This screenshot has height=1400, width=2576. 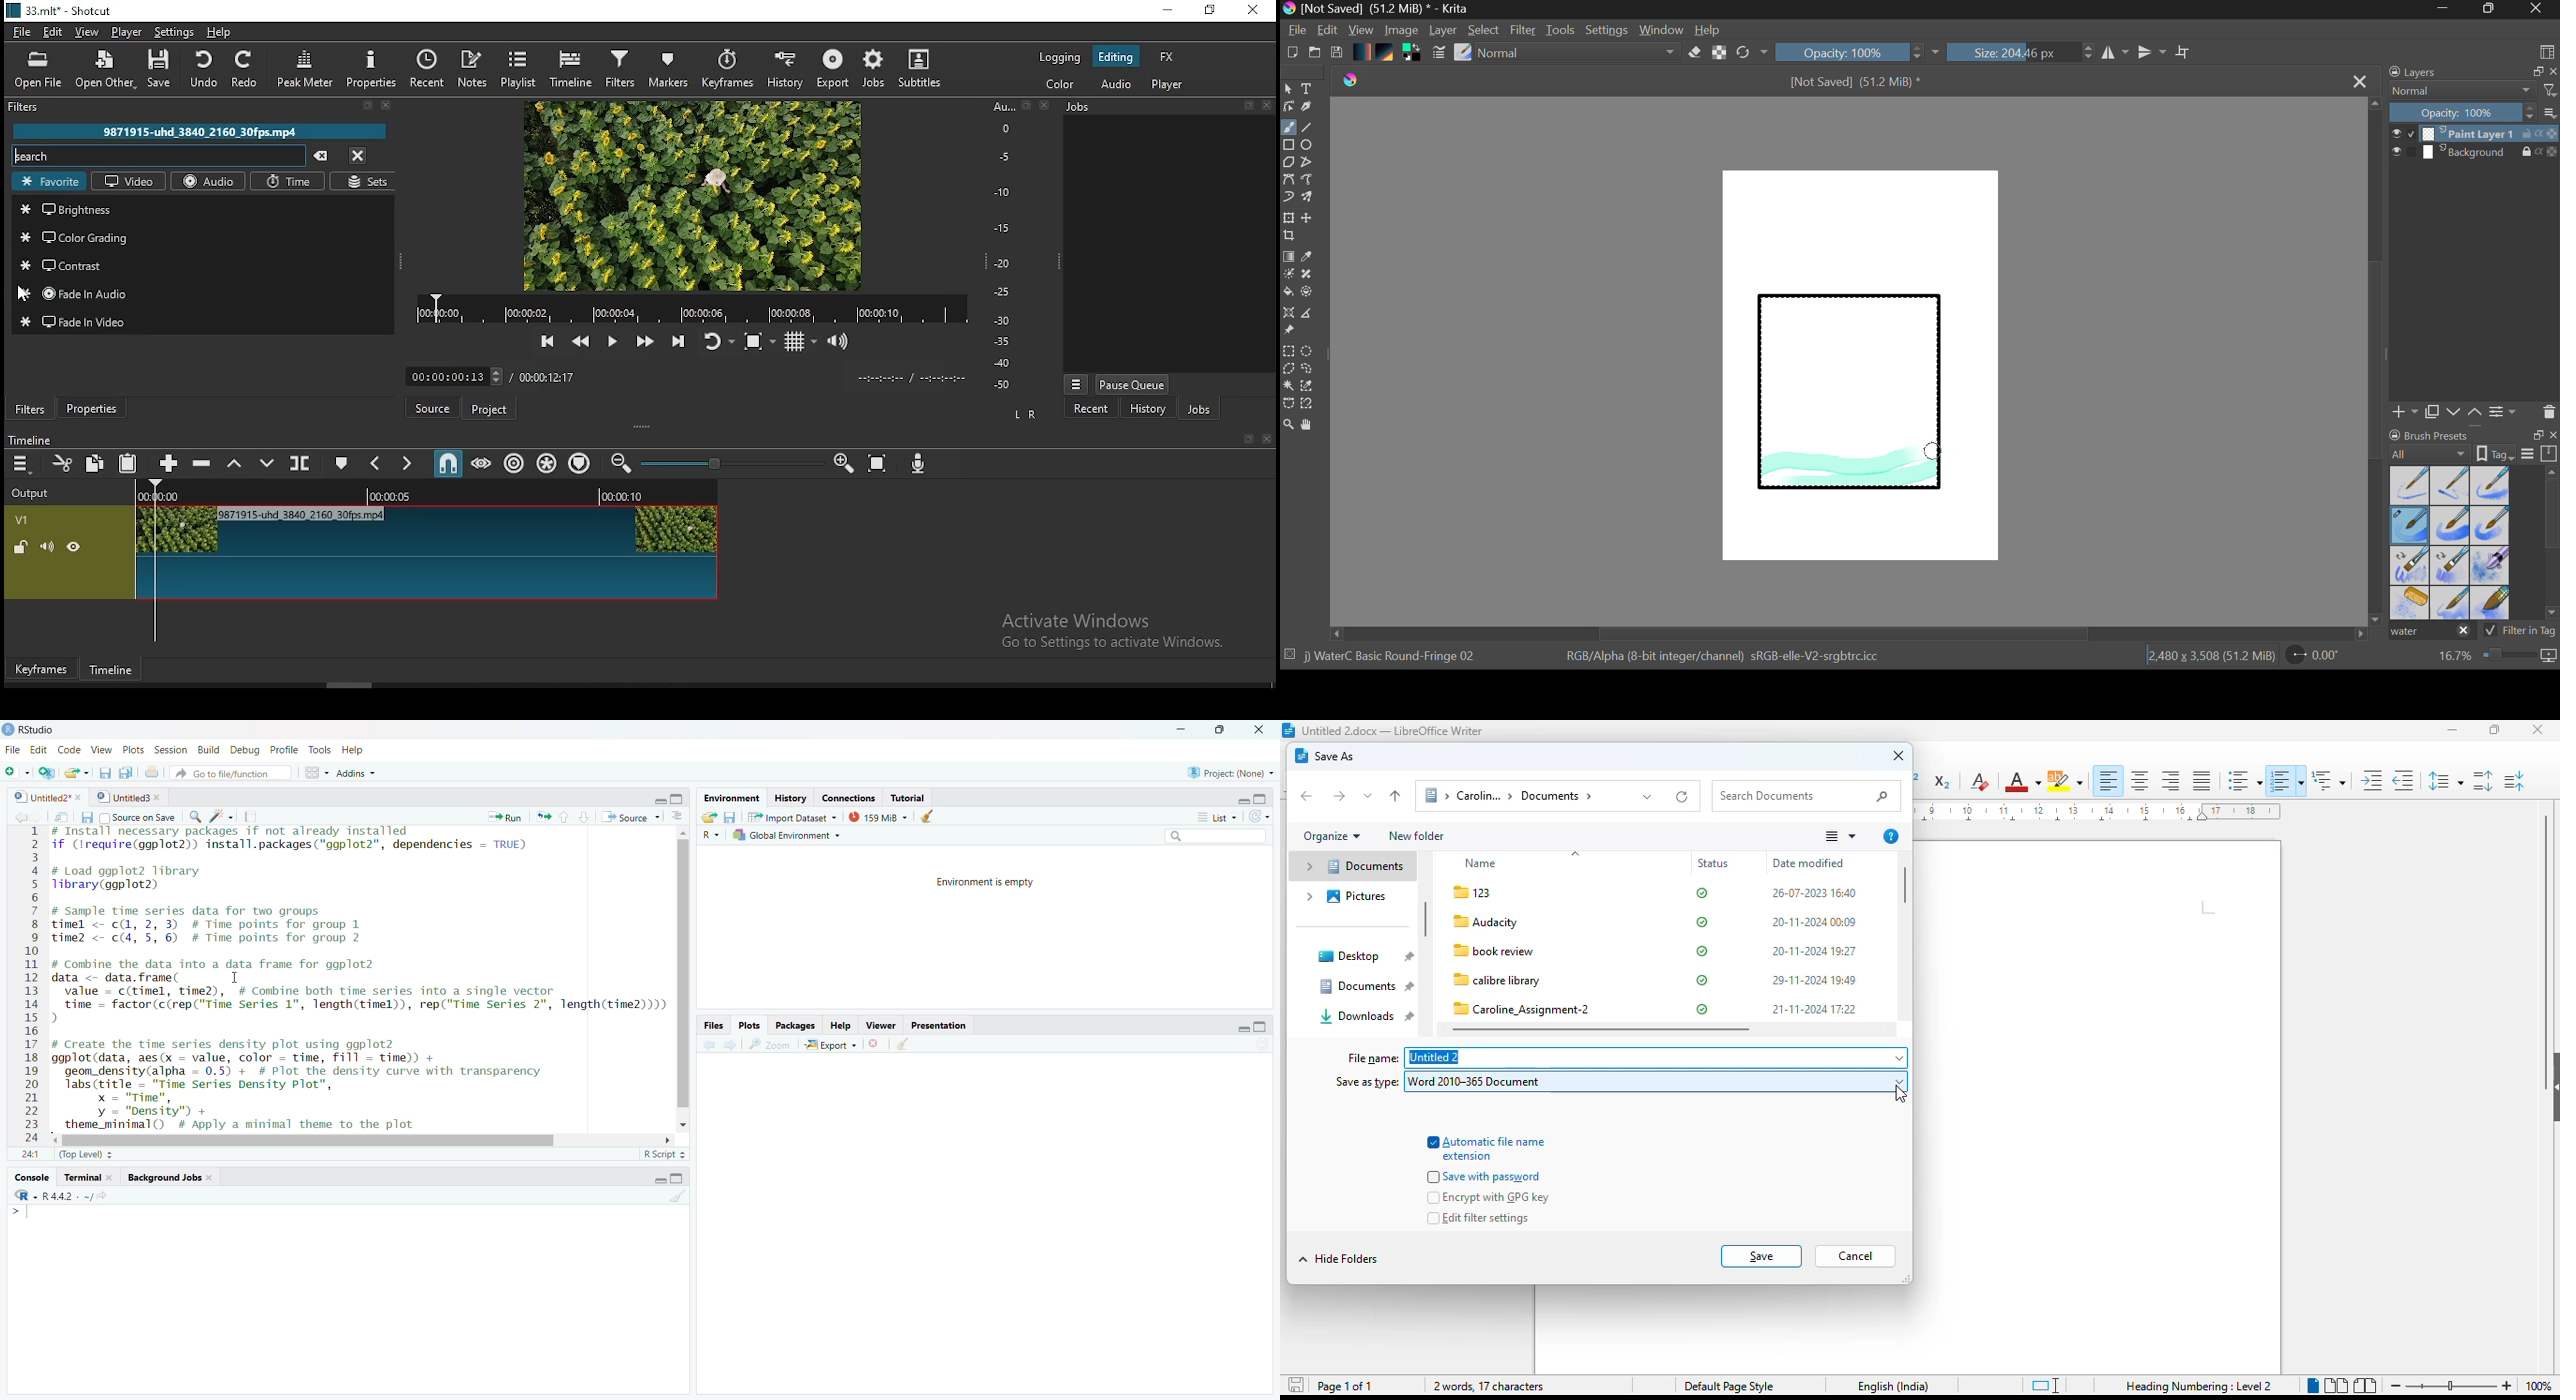 I want to click on heading numbering: level 2, so click(x=2198, y=1386).